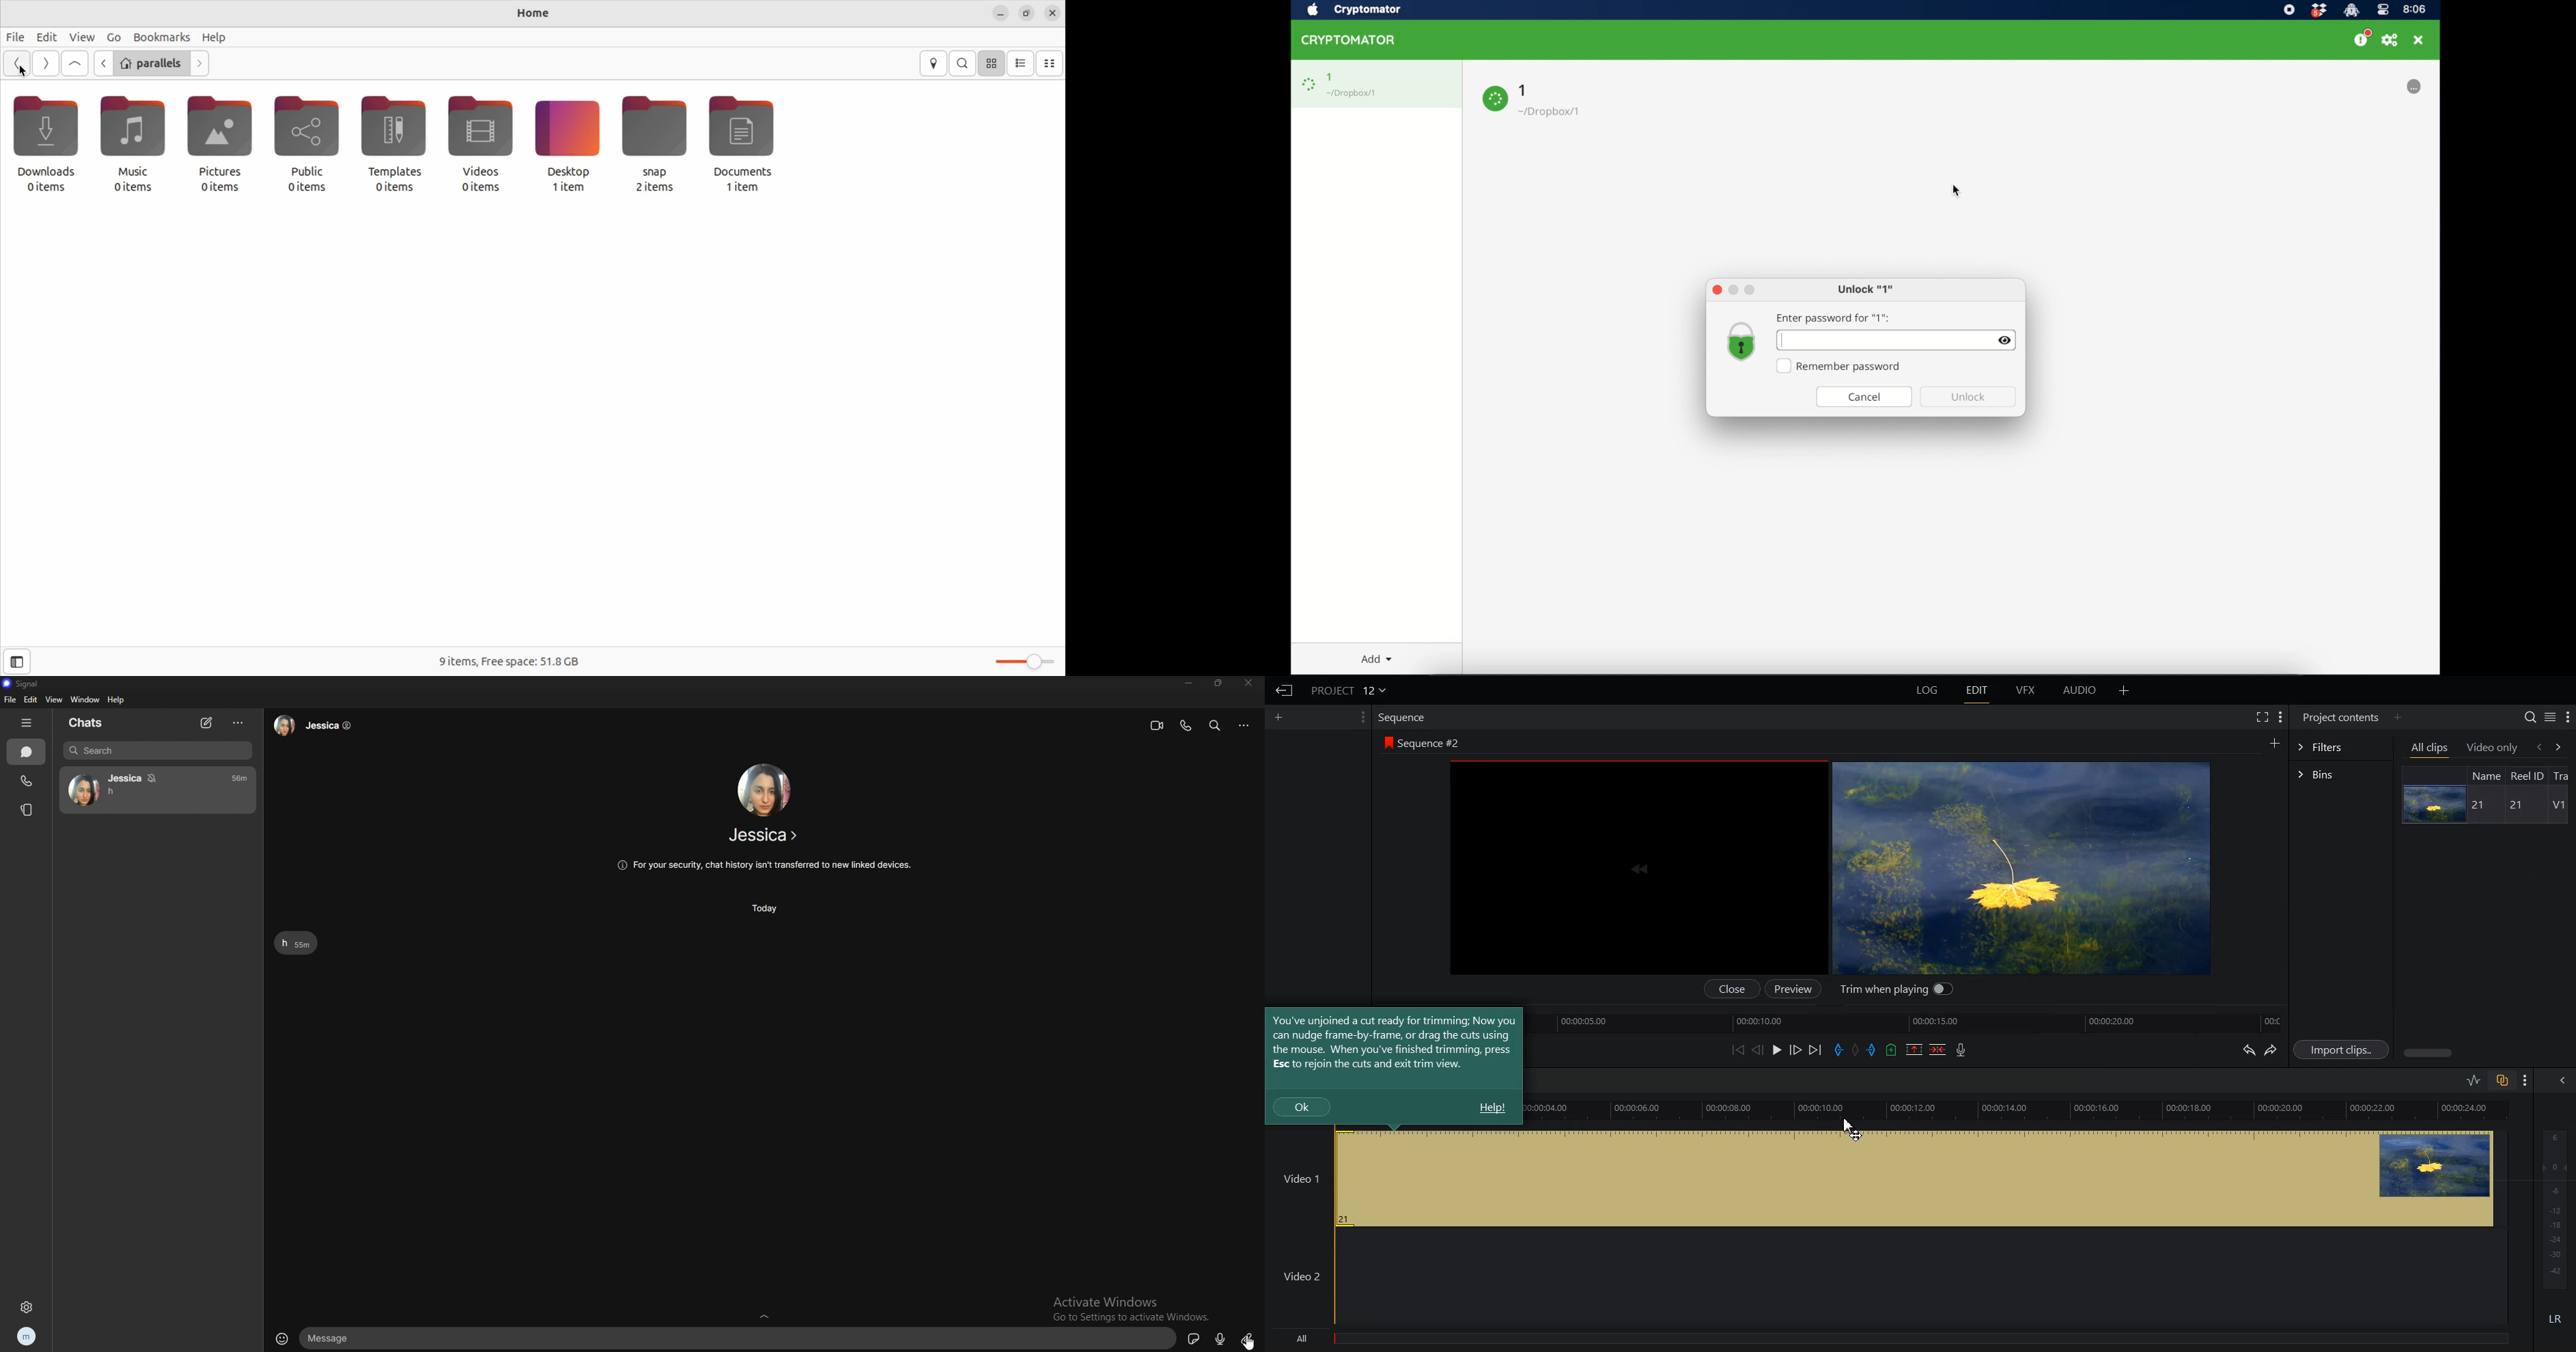 Image resolution: width=2576 pixels, height=1372 pixels. Describe the element at coordinates (2549, 716) in the screenshot. I see `Toggle between list and tile view` at that location.